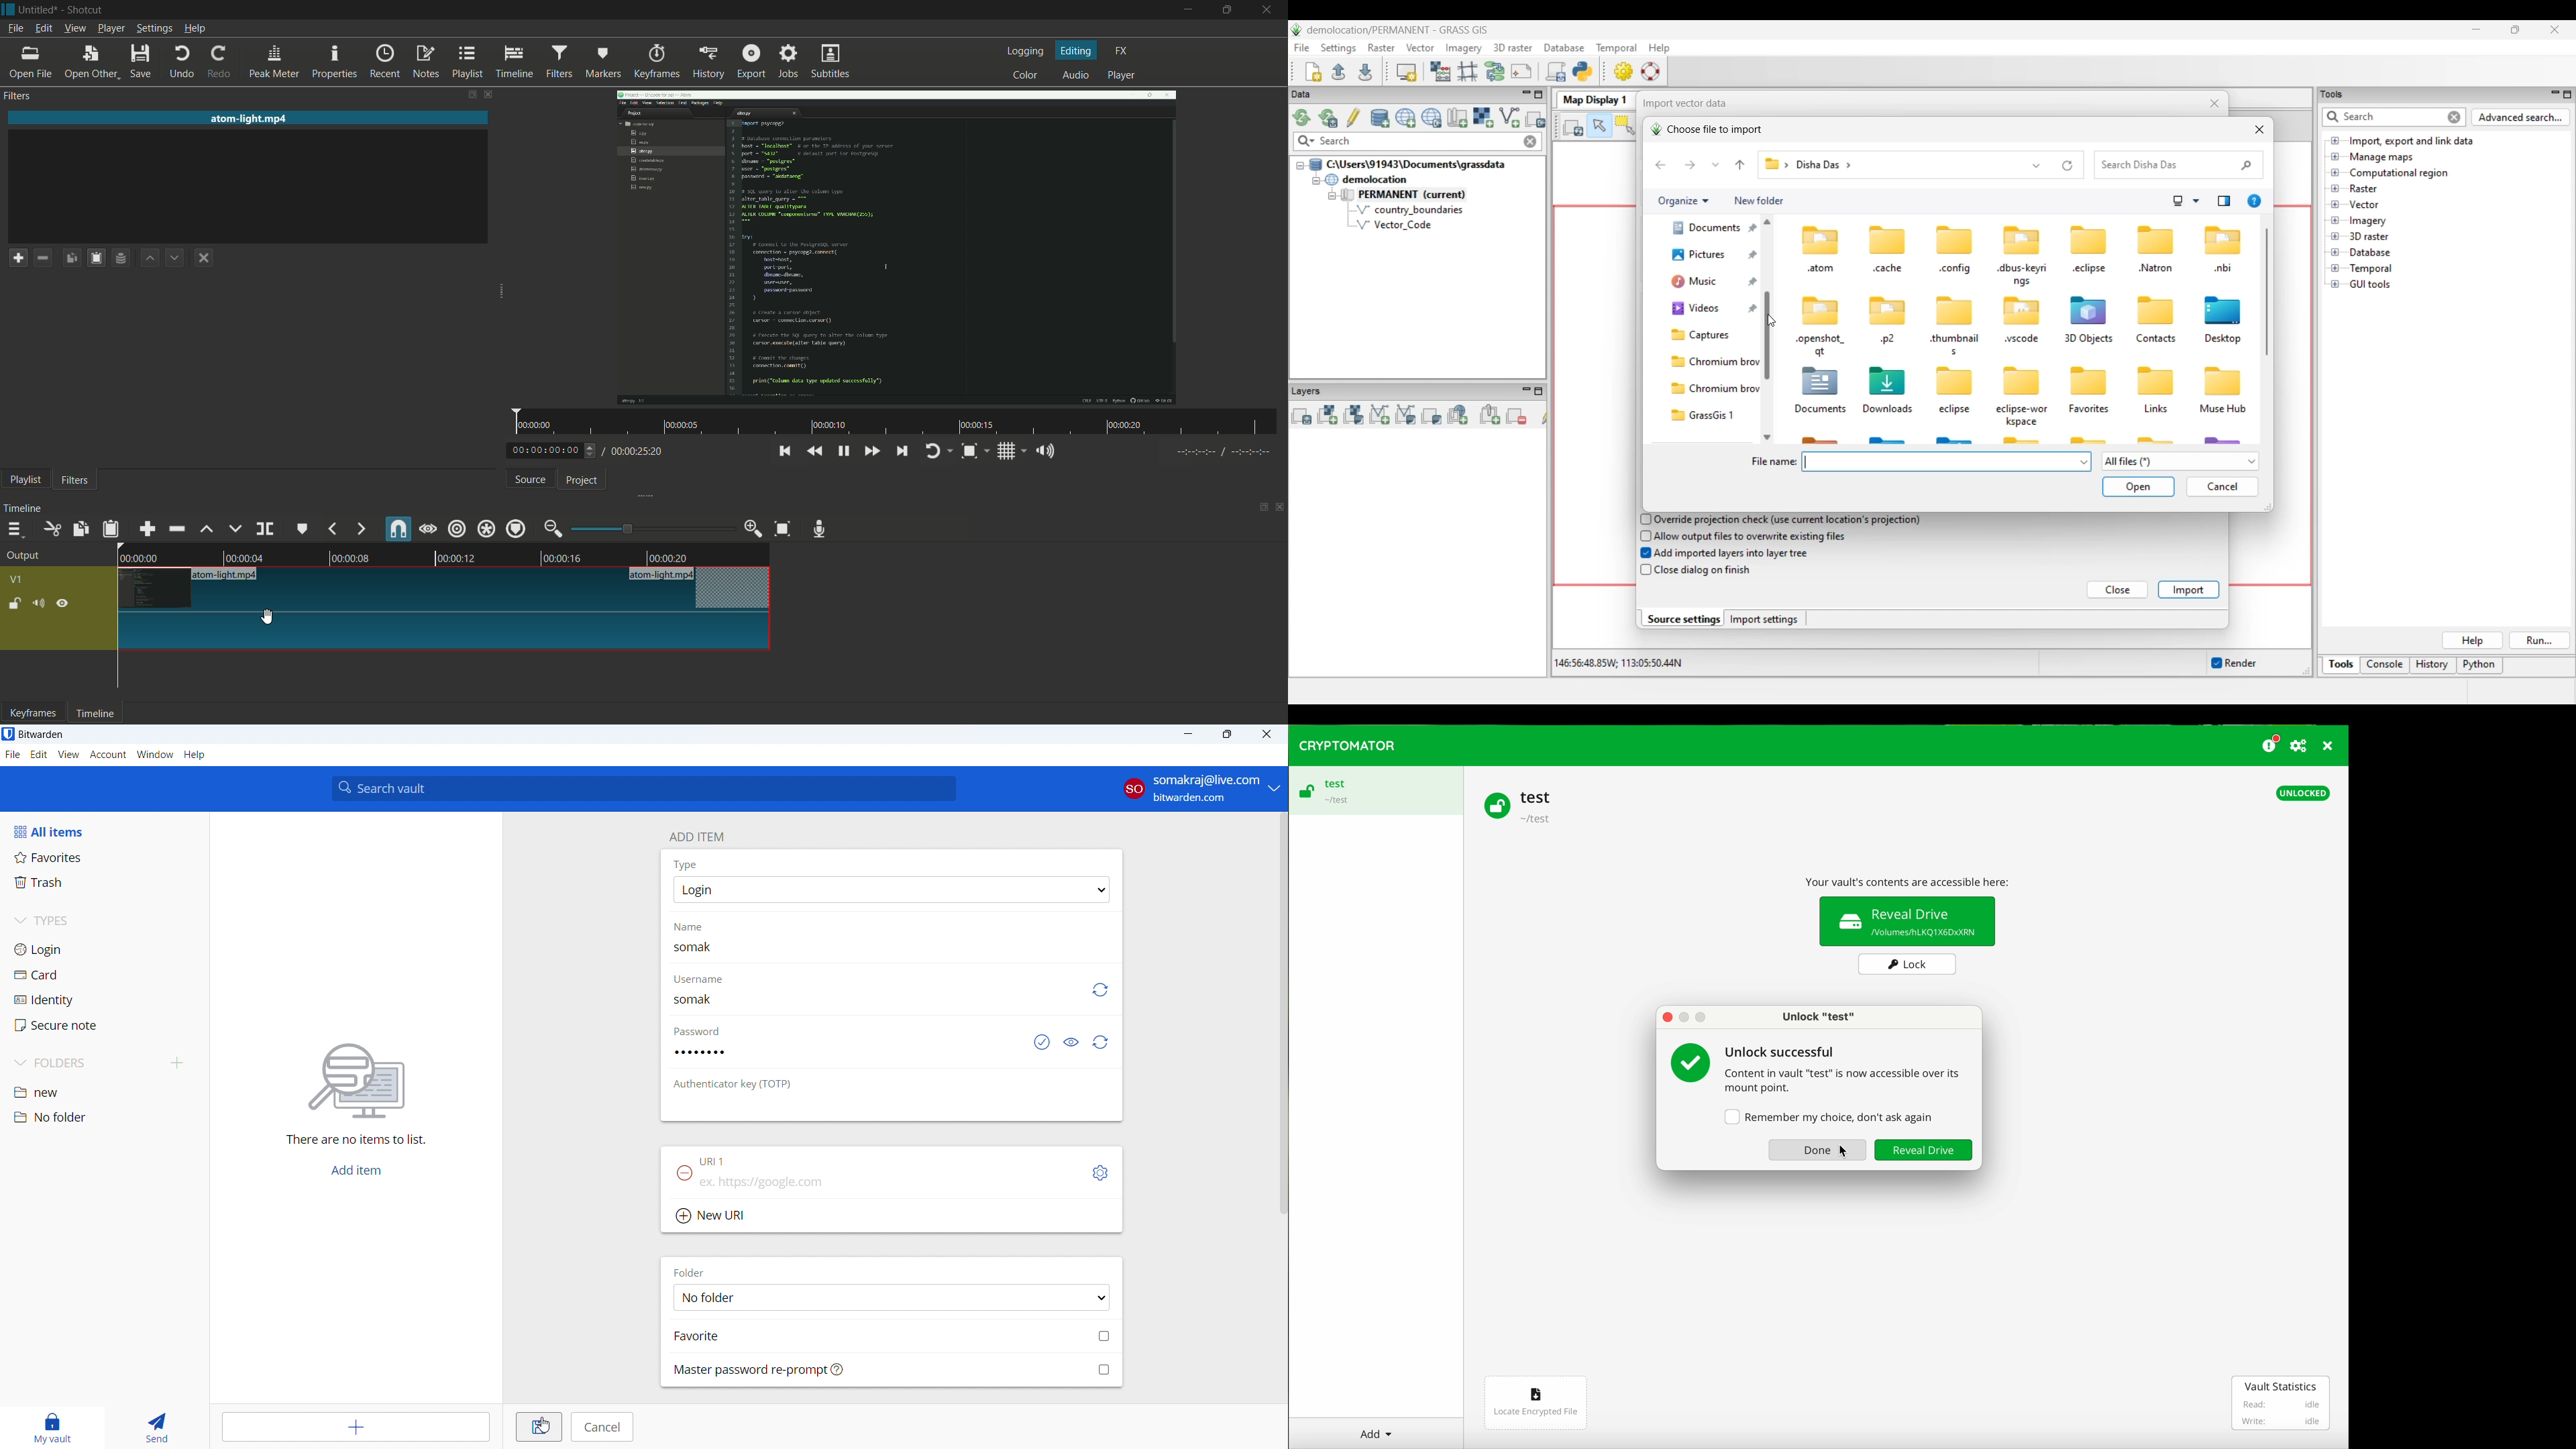  Describe the element at coordinates (783, 529) in the screenshot. I see `zoom timeline to fit` at that location.